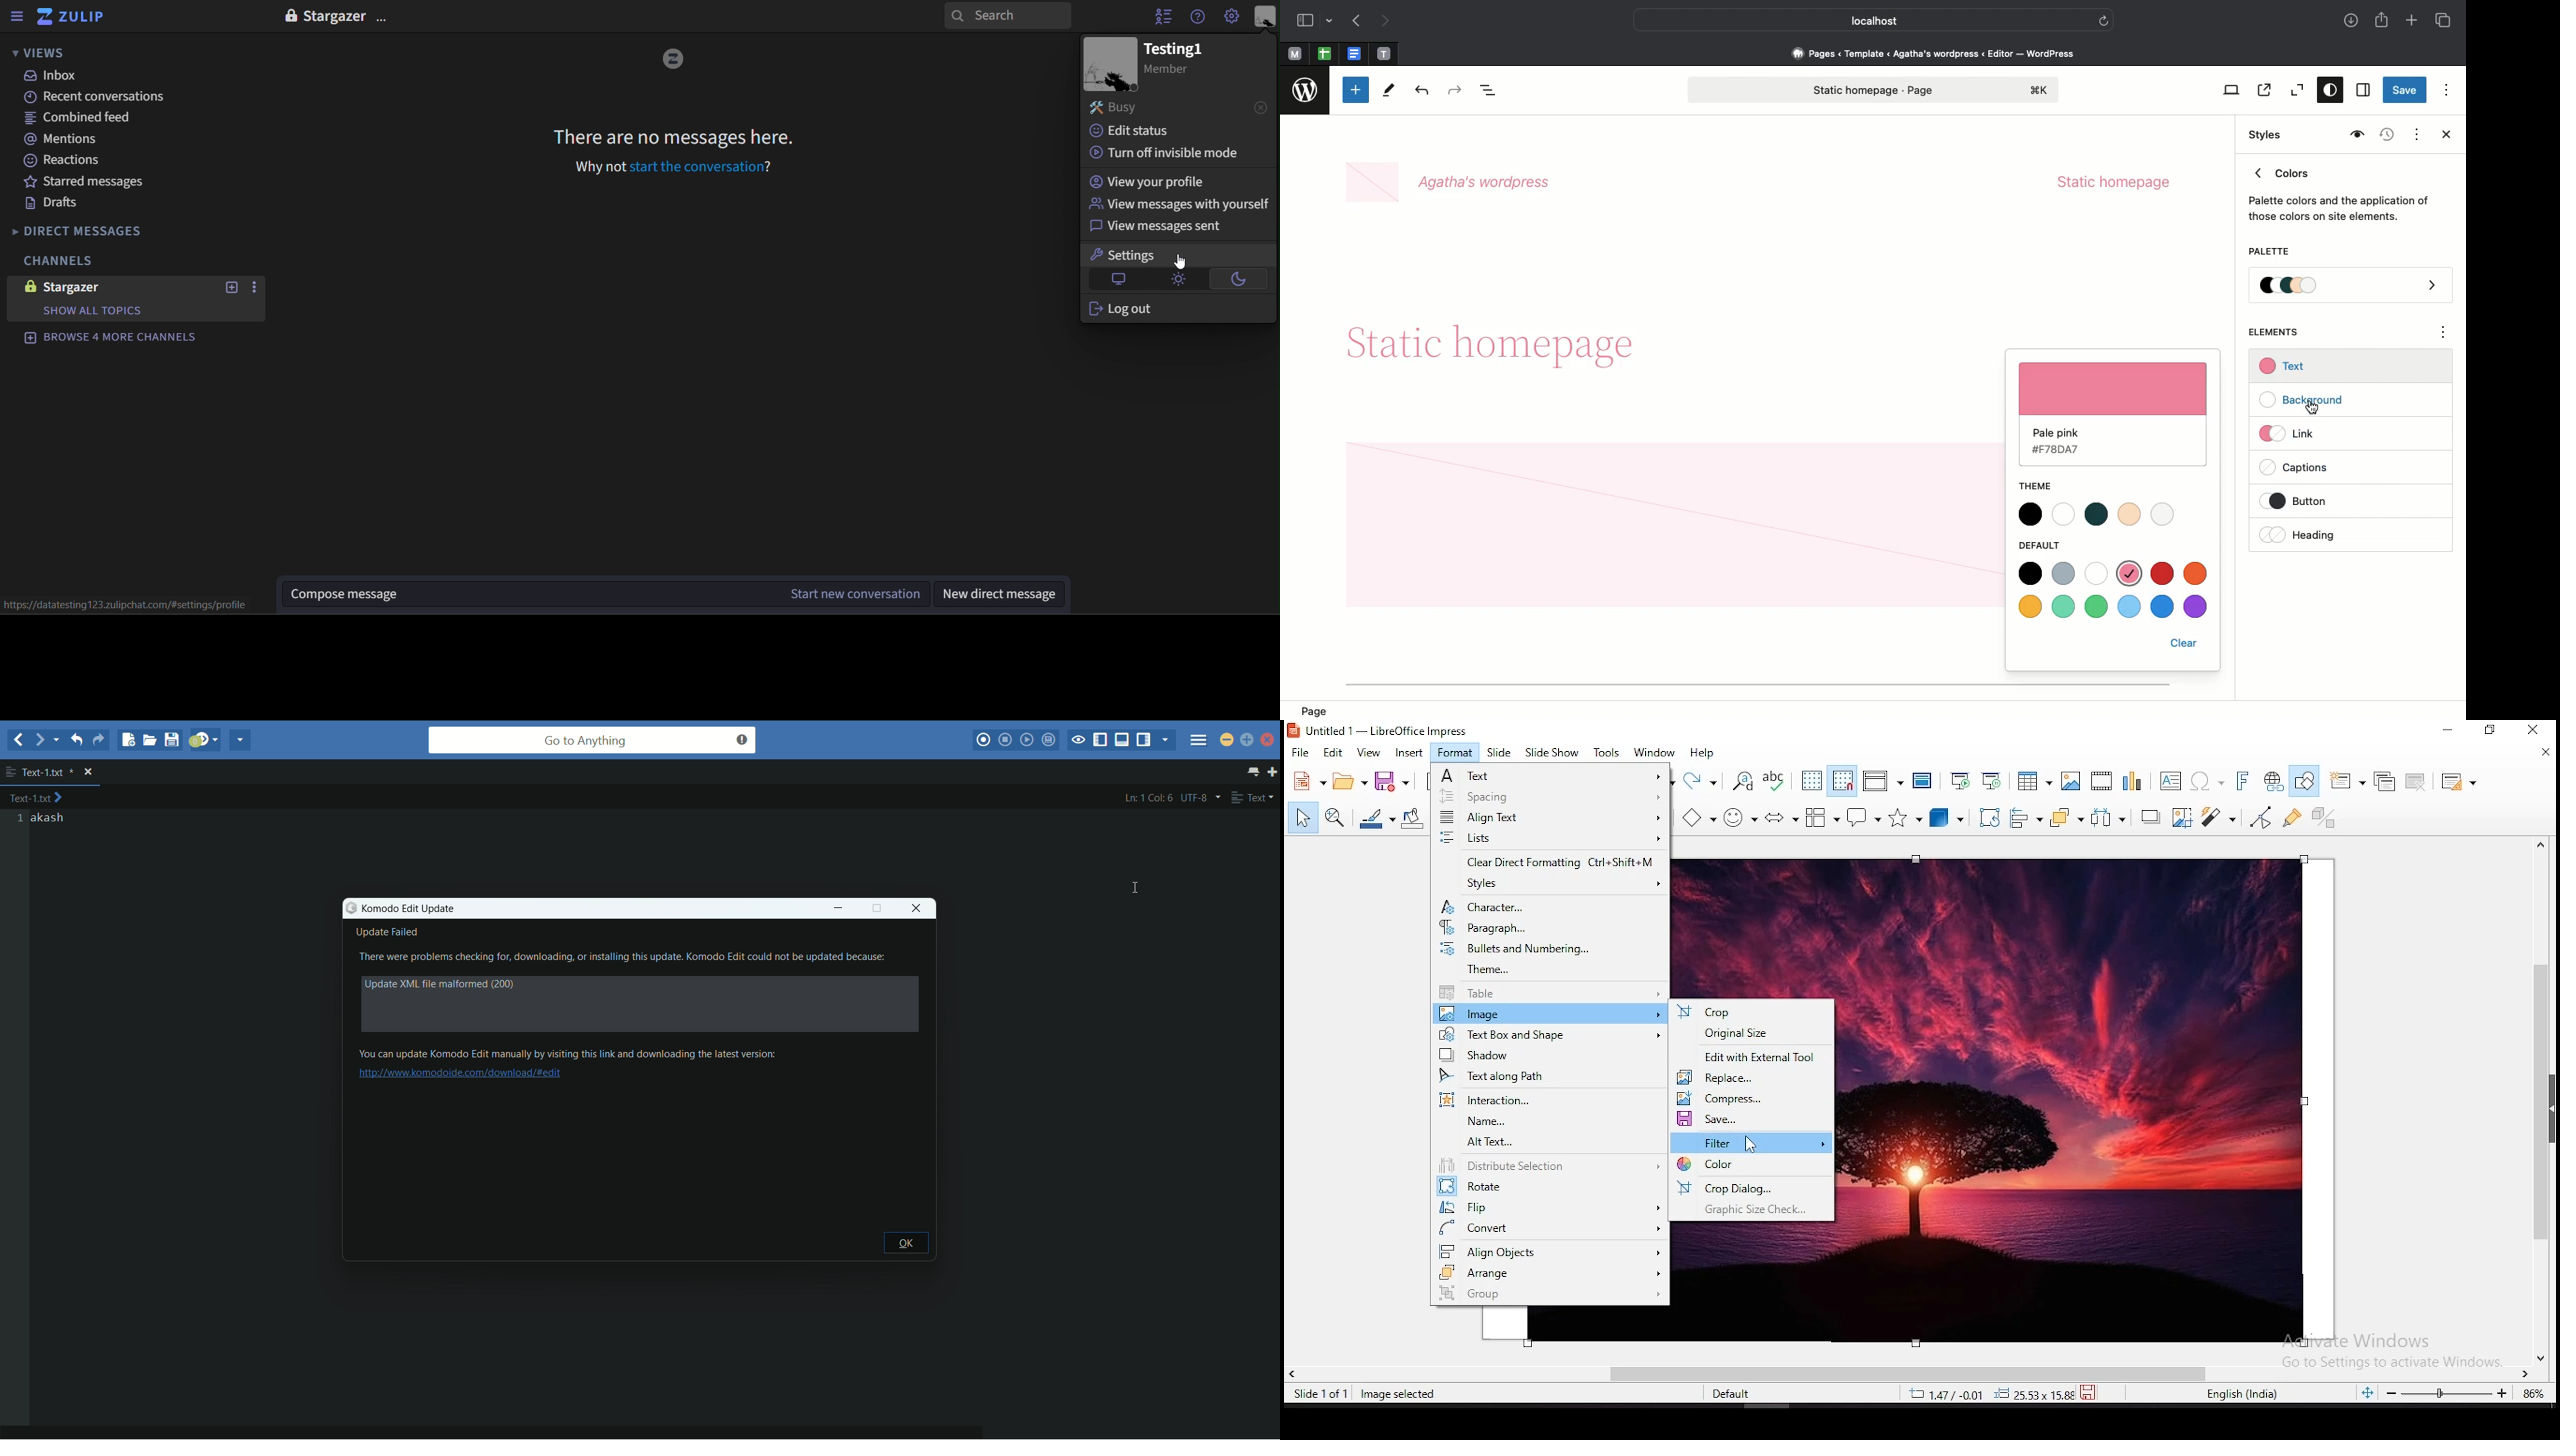 This screenshot has width=2576, height=1456. I want to click on display views, so click(1884, 782).